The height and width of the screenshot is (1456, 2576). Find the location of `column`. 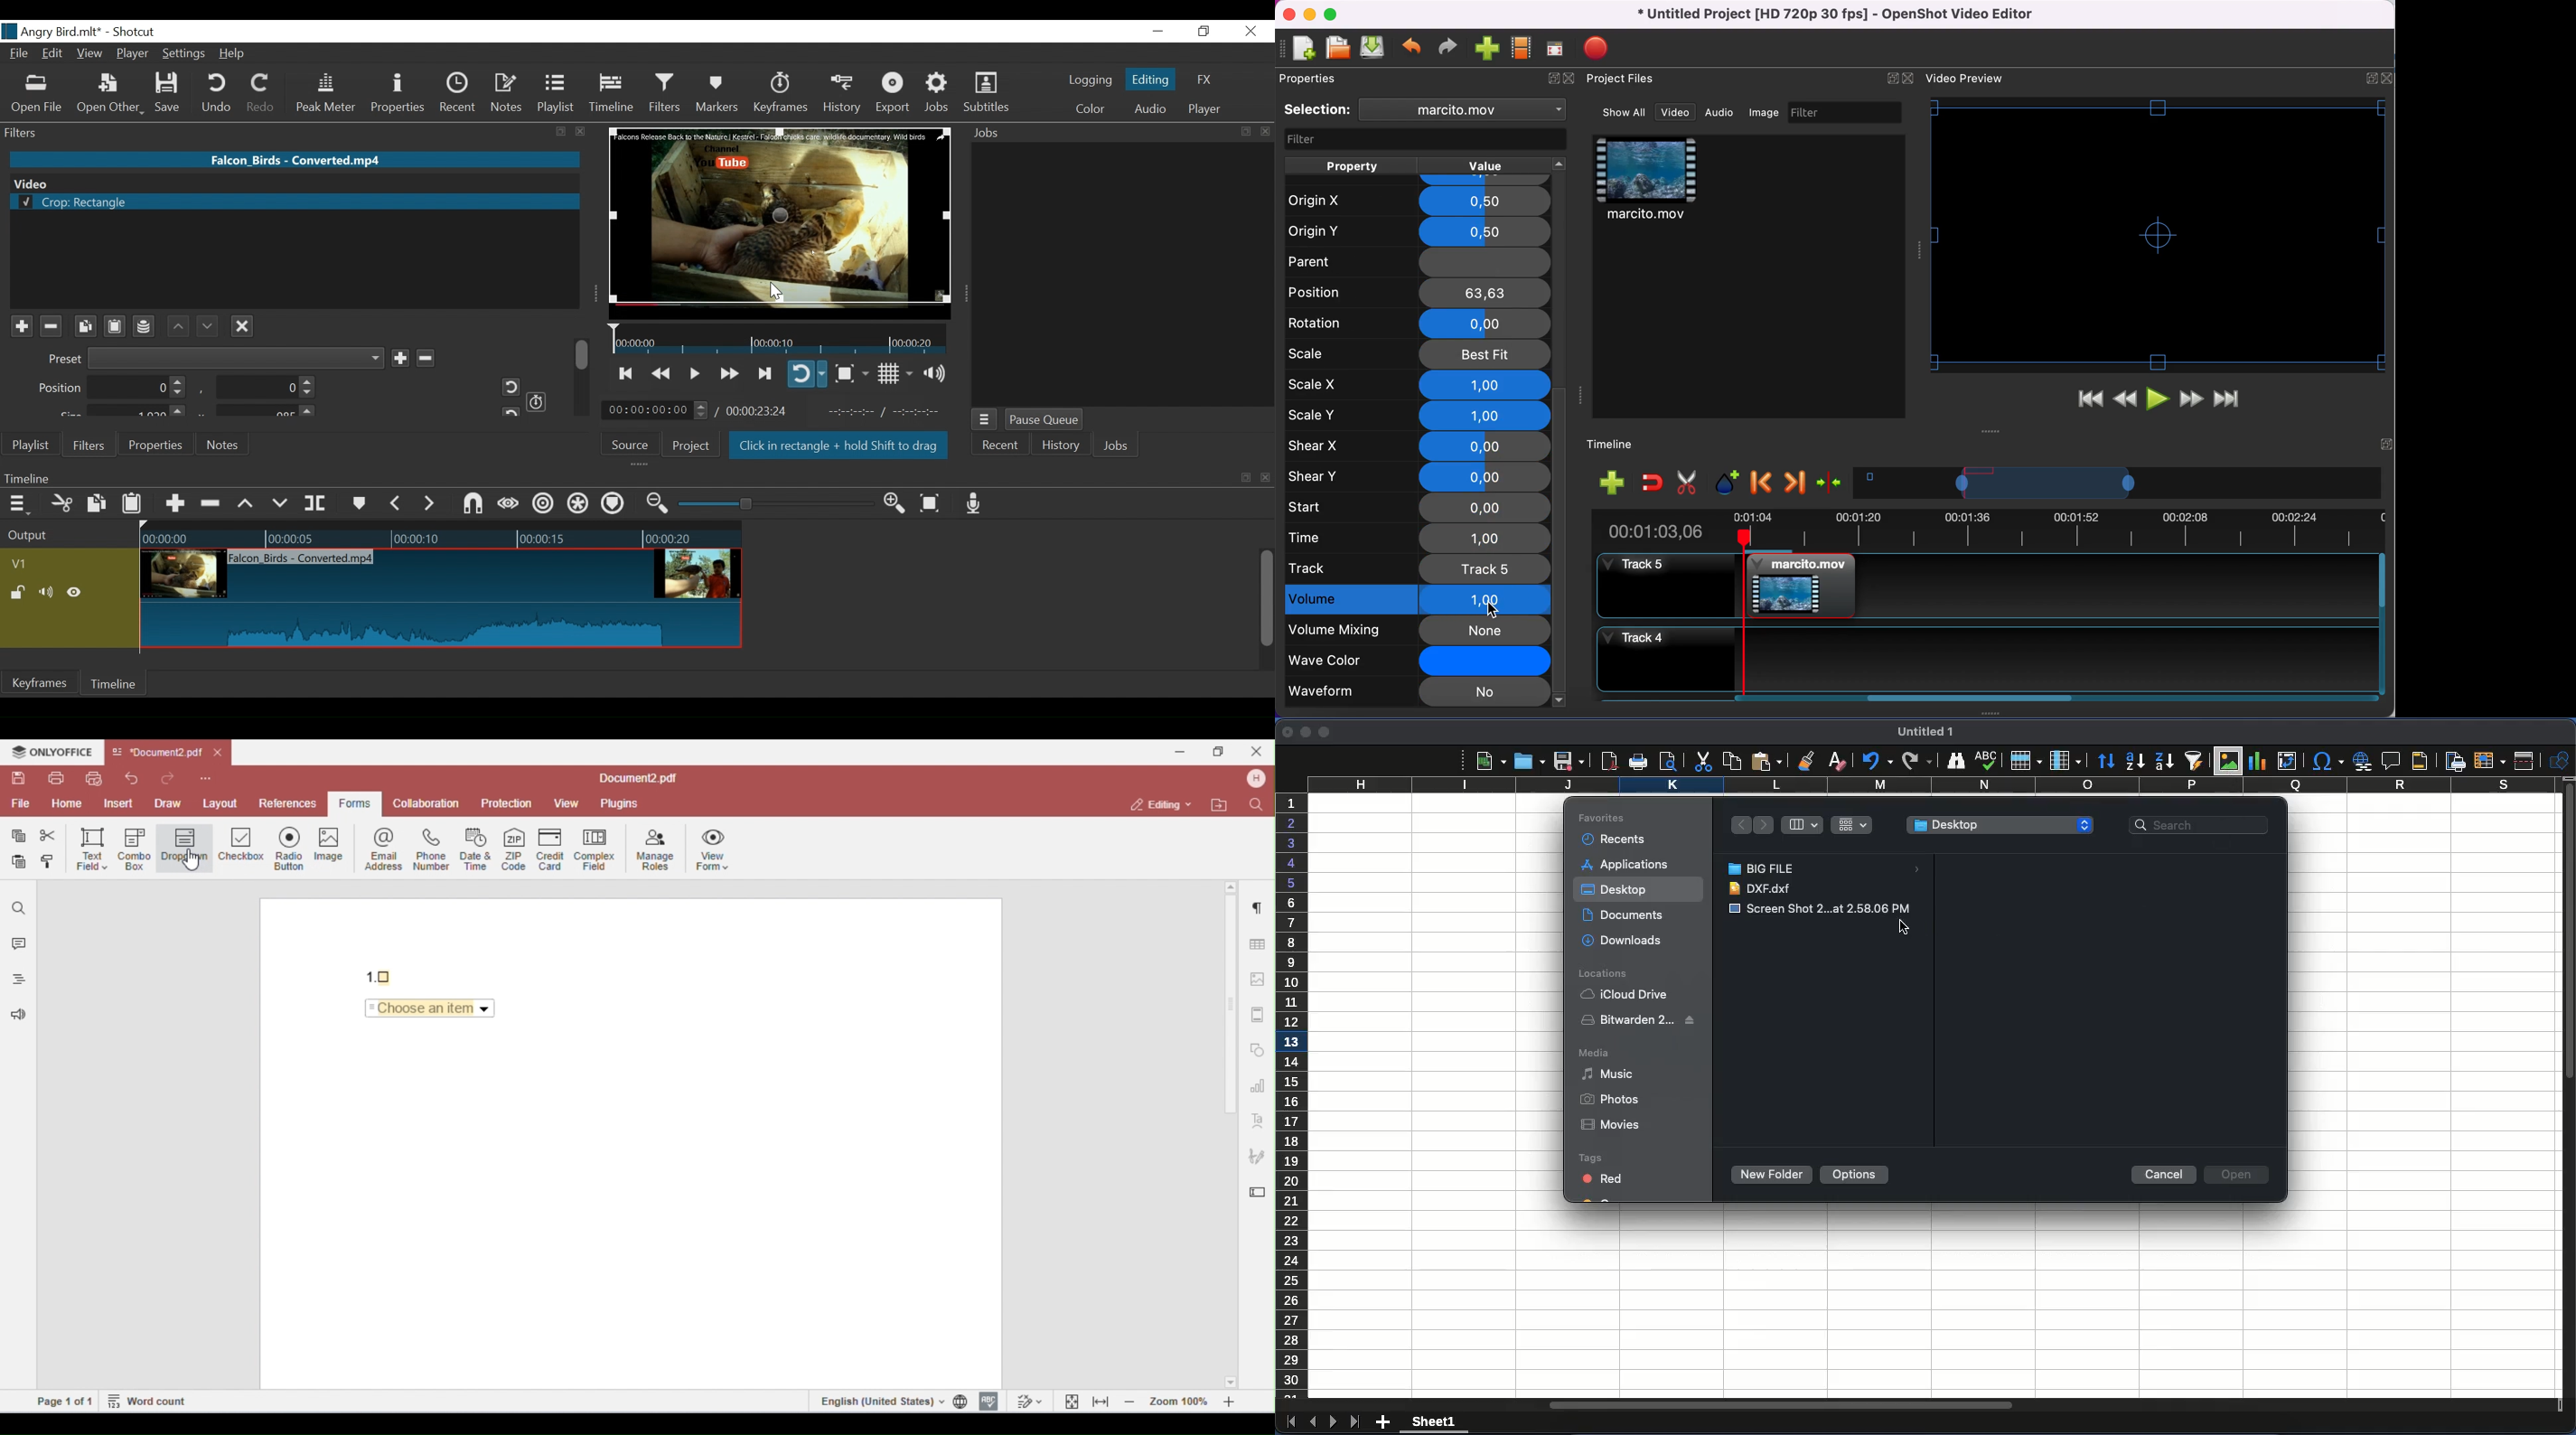

column is located at coordinates (1930, 786).